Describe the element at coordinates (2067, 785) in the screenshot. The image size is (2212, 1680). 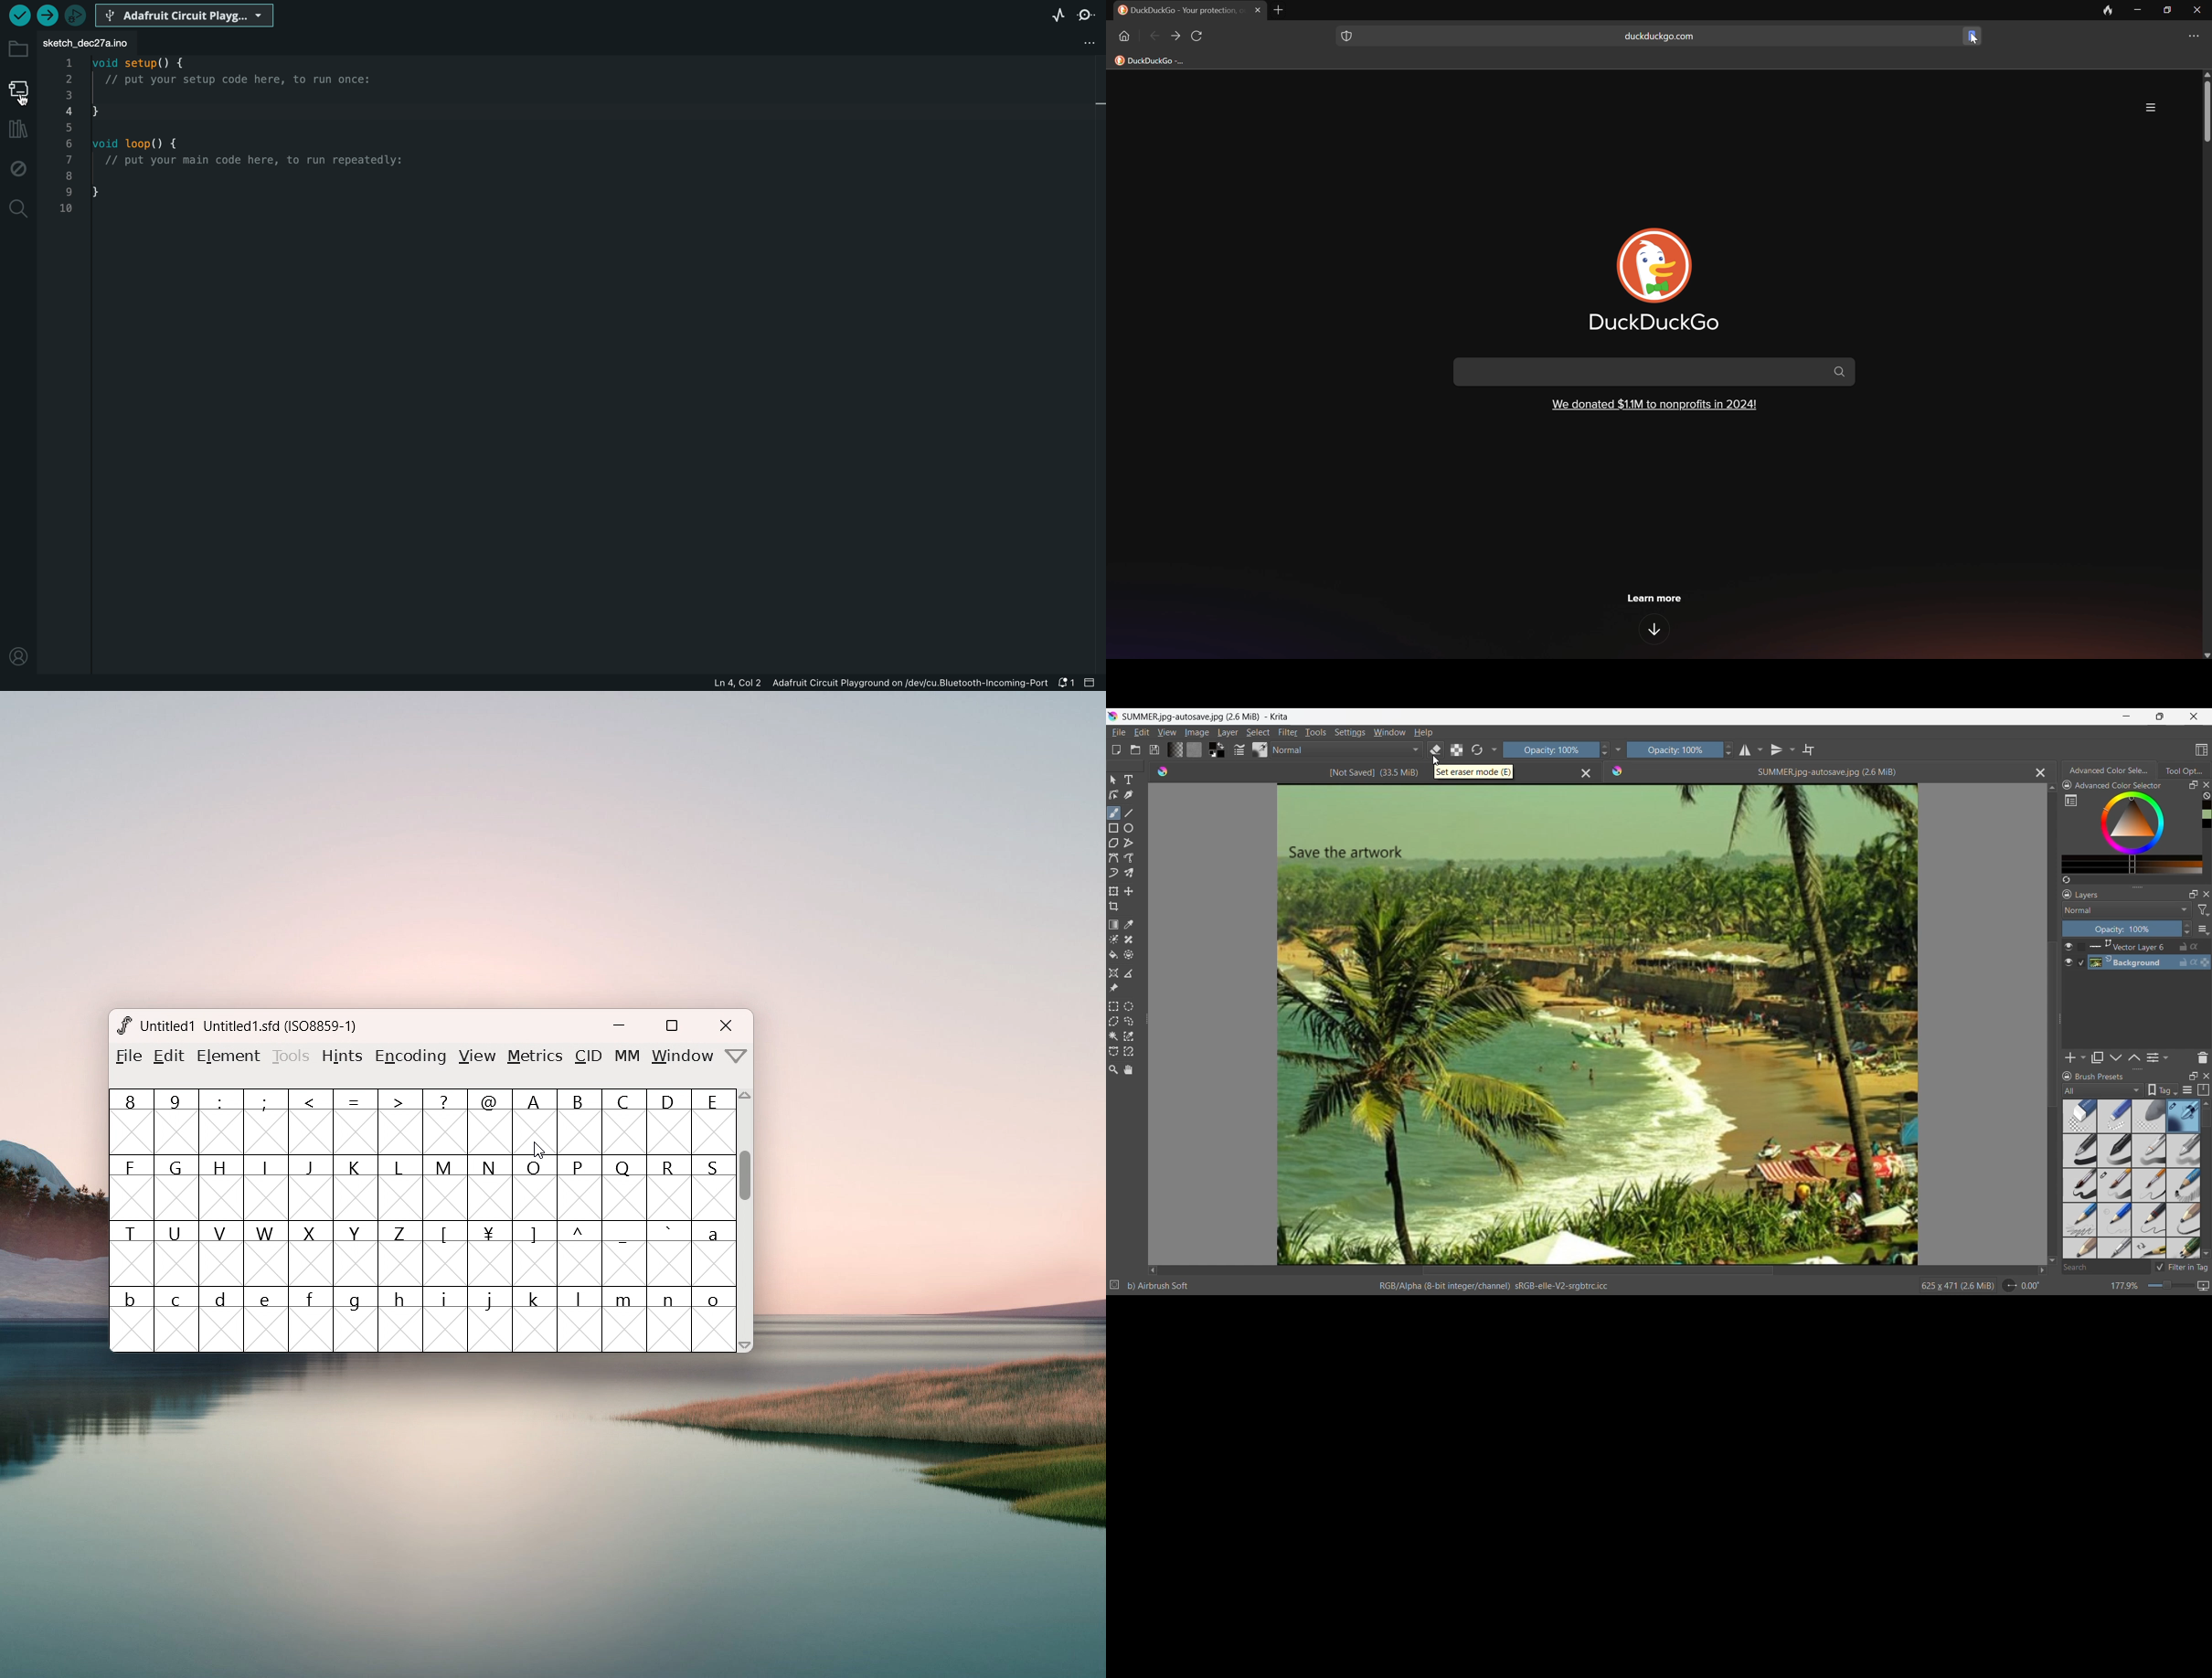
I see `Lock color settings` at that location.